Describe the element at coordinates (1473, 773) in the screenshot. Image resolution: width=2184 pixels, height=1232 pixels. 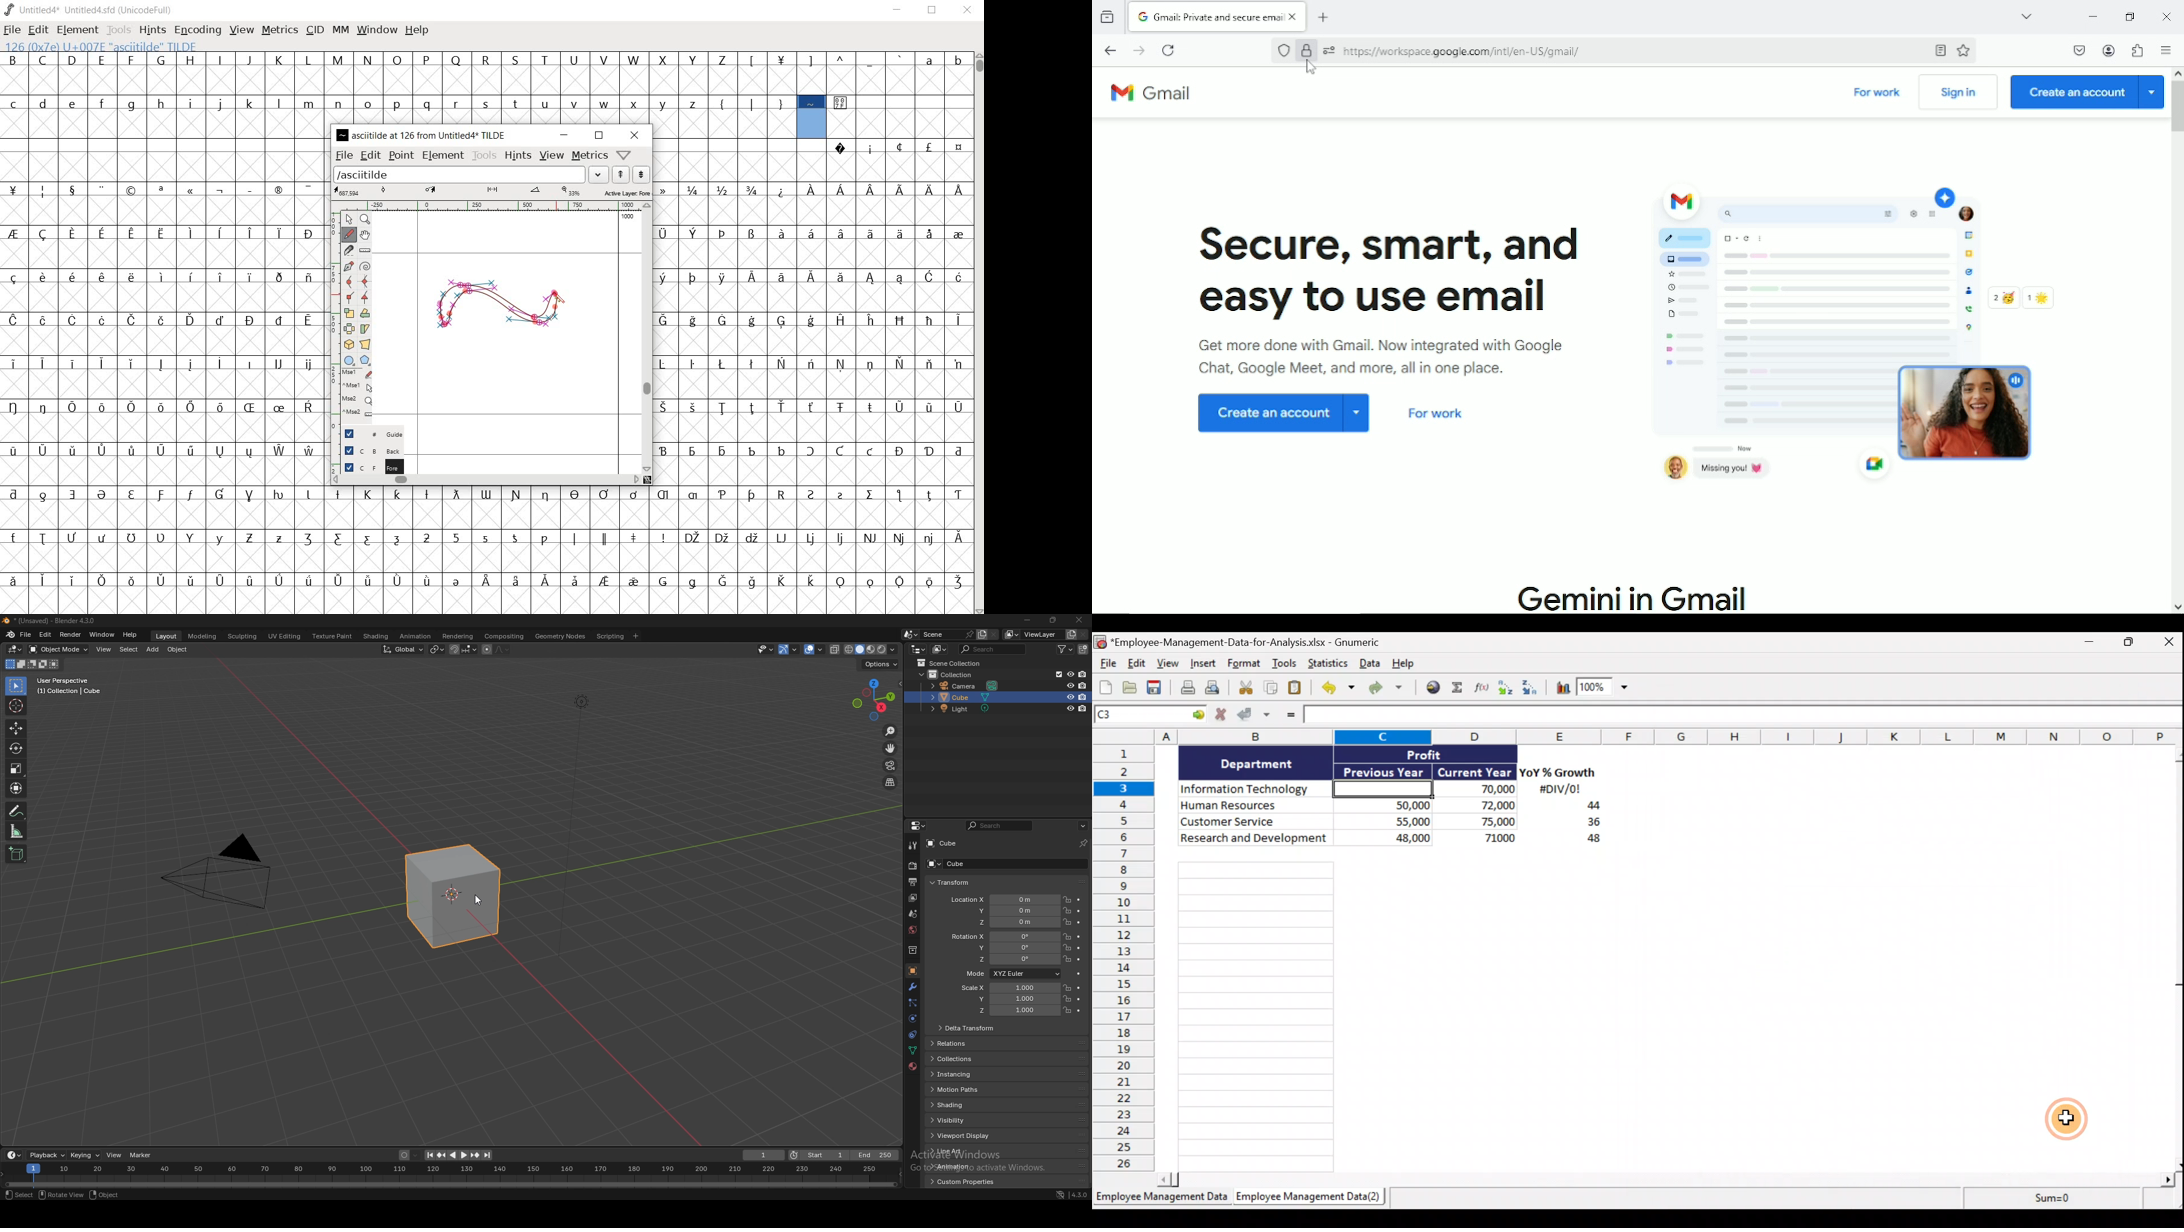
I see `Current Year` at that location.